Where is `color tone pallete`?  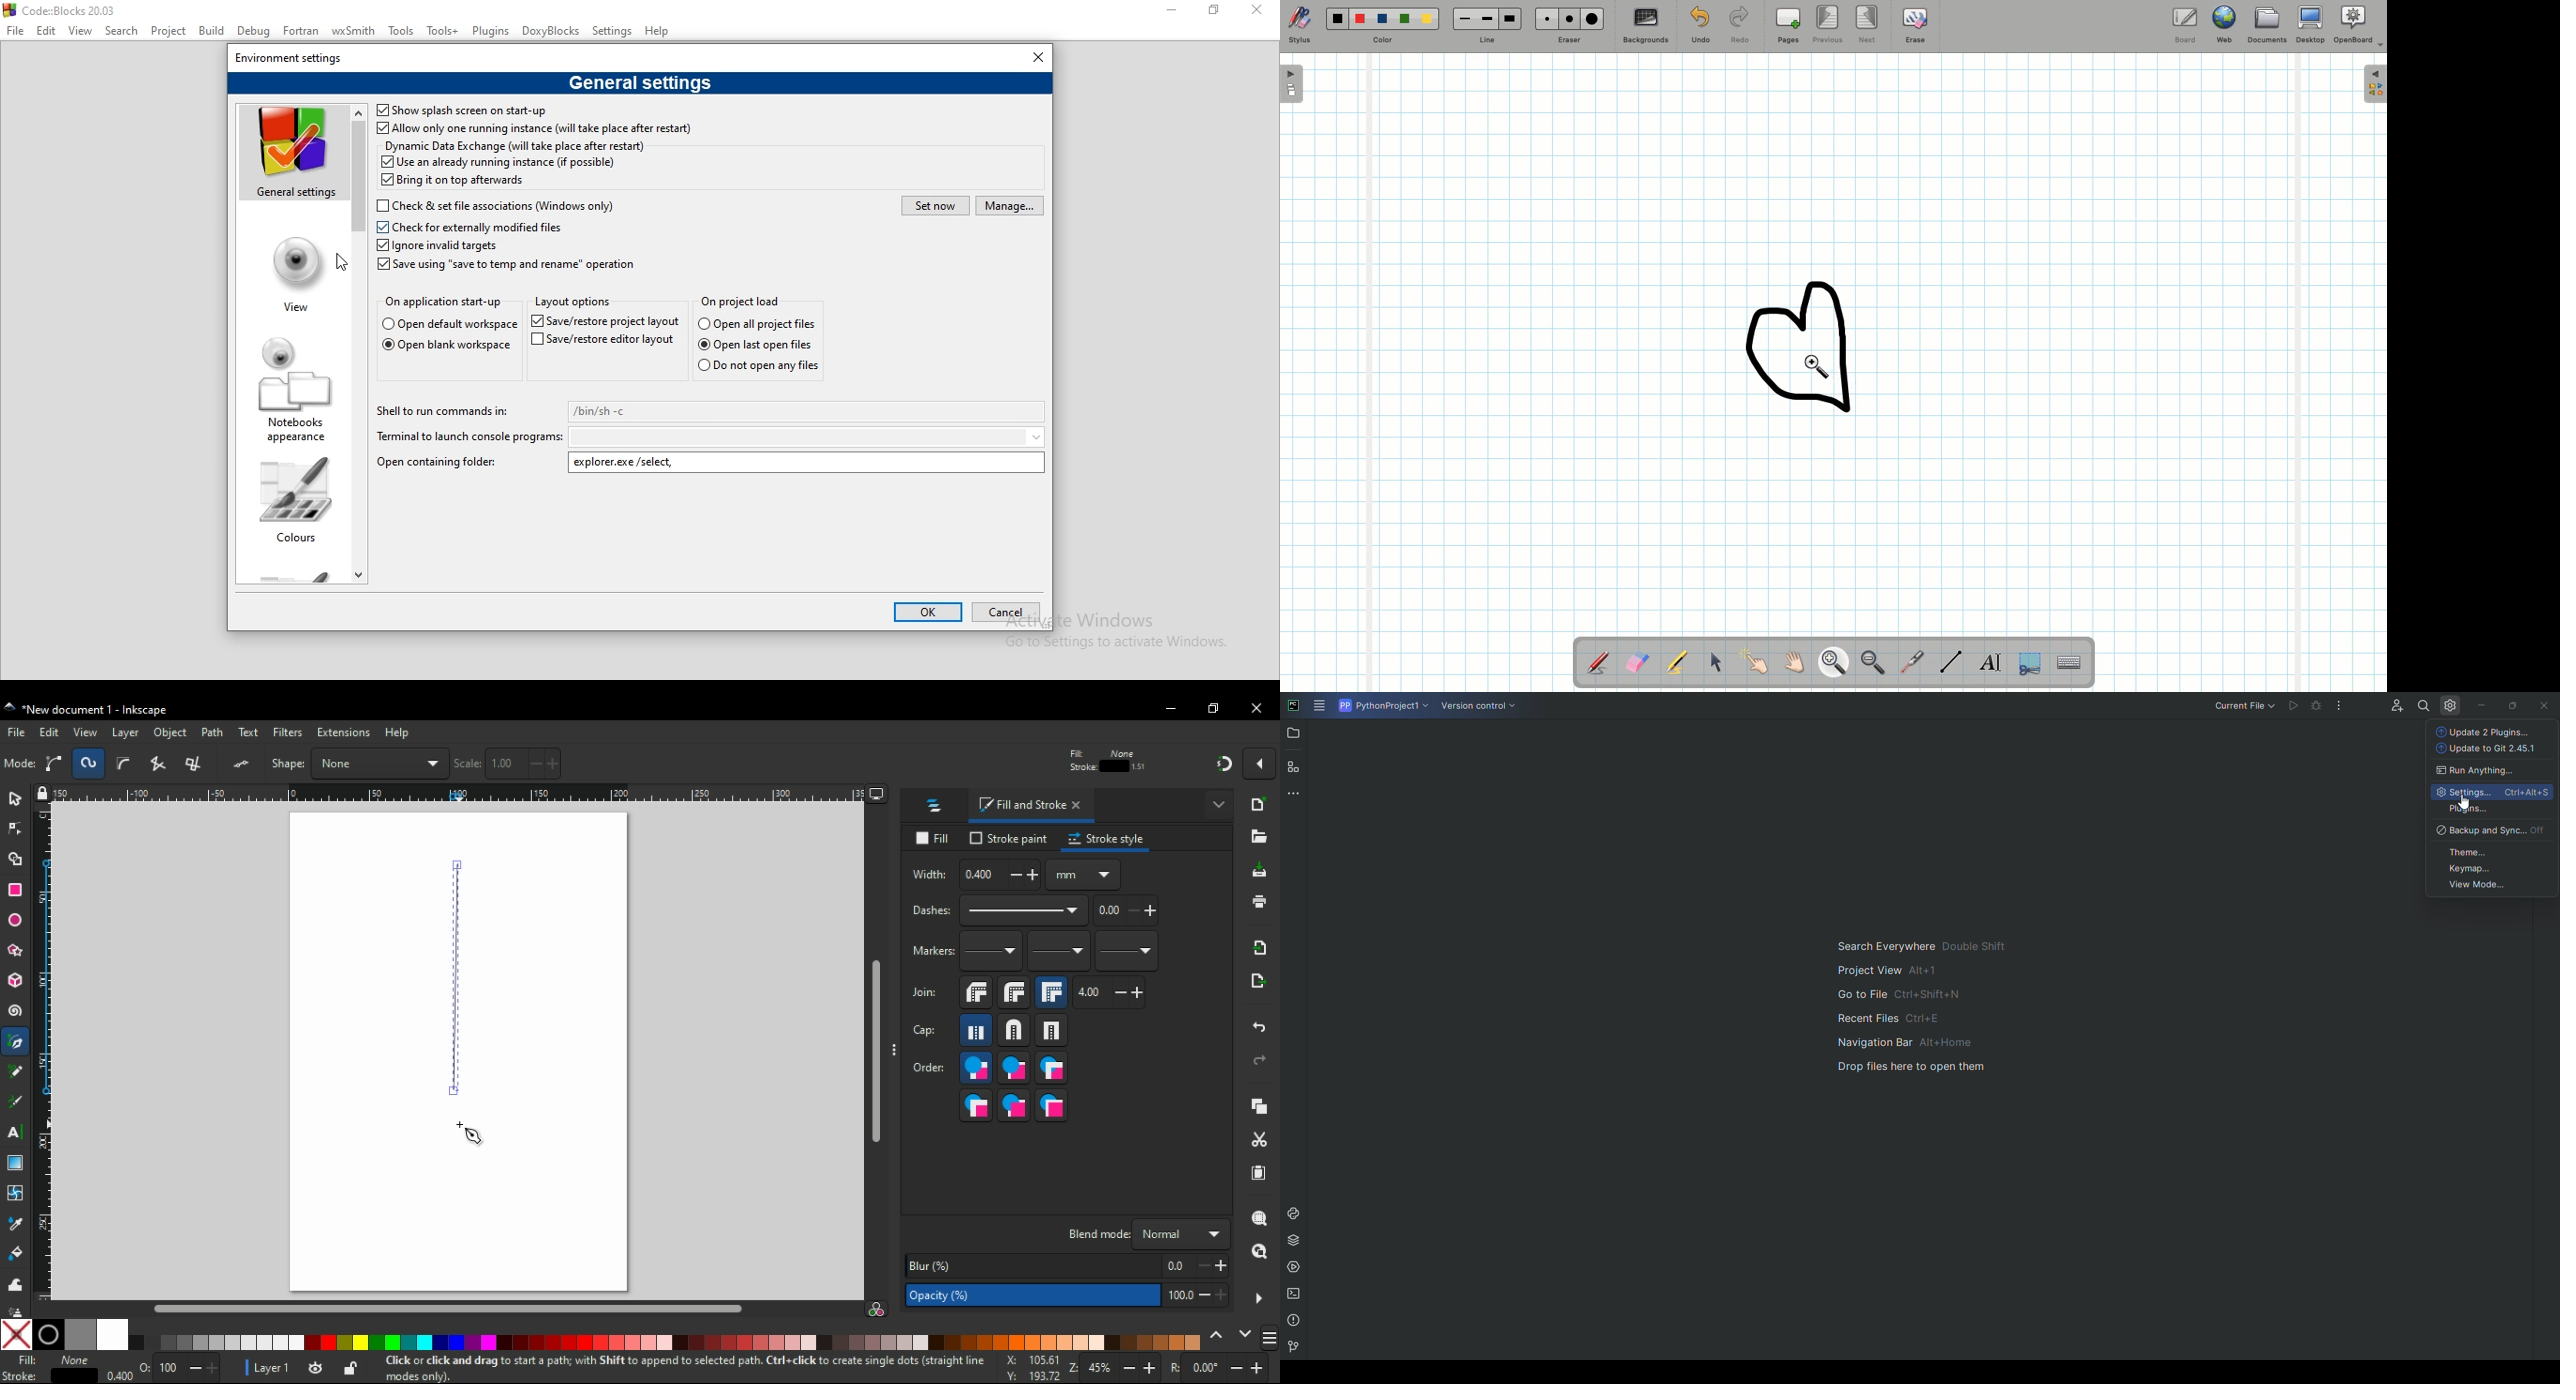 color tone pallete is located at coordinates (599, 1341).